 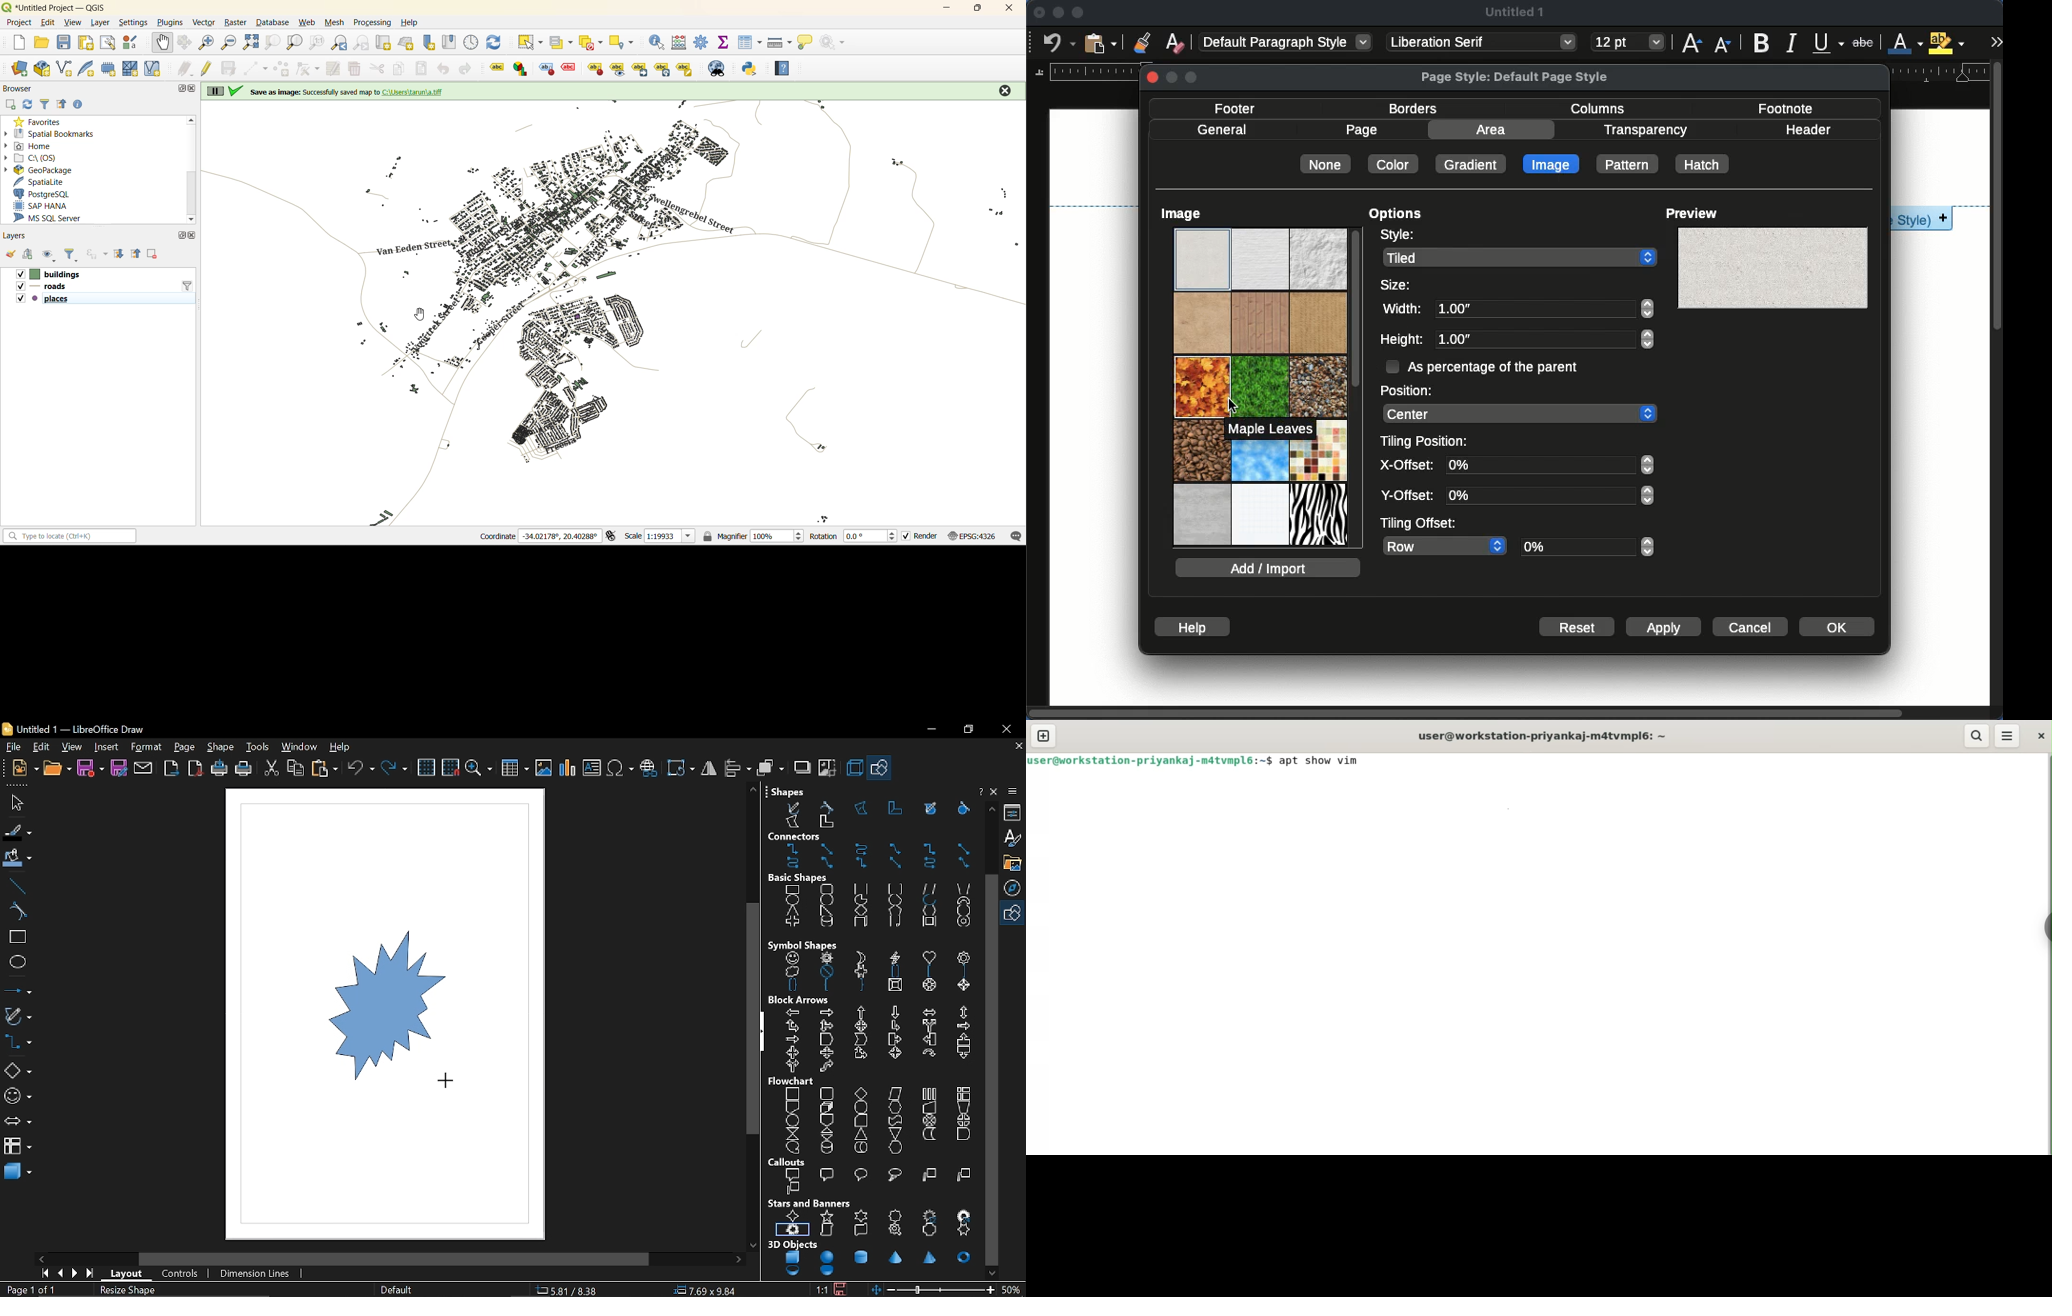 I want to click on log messages, so click(x=1014, y=534).